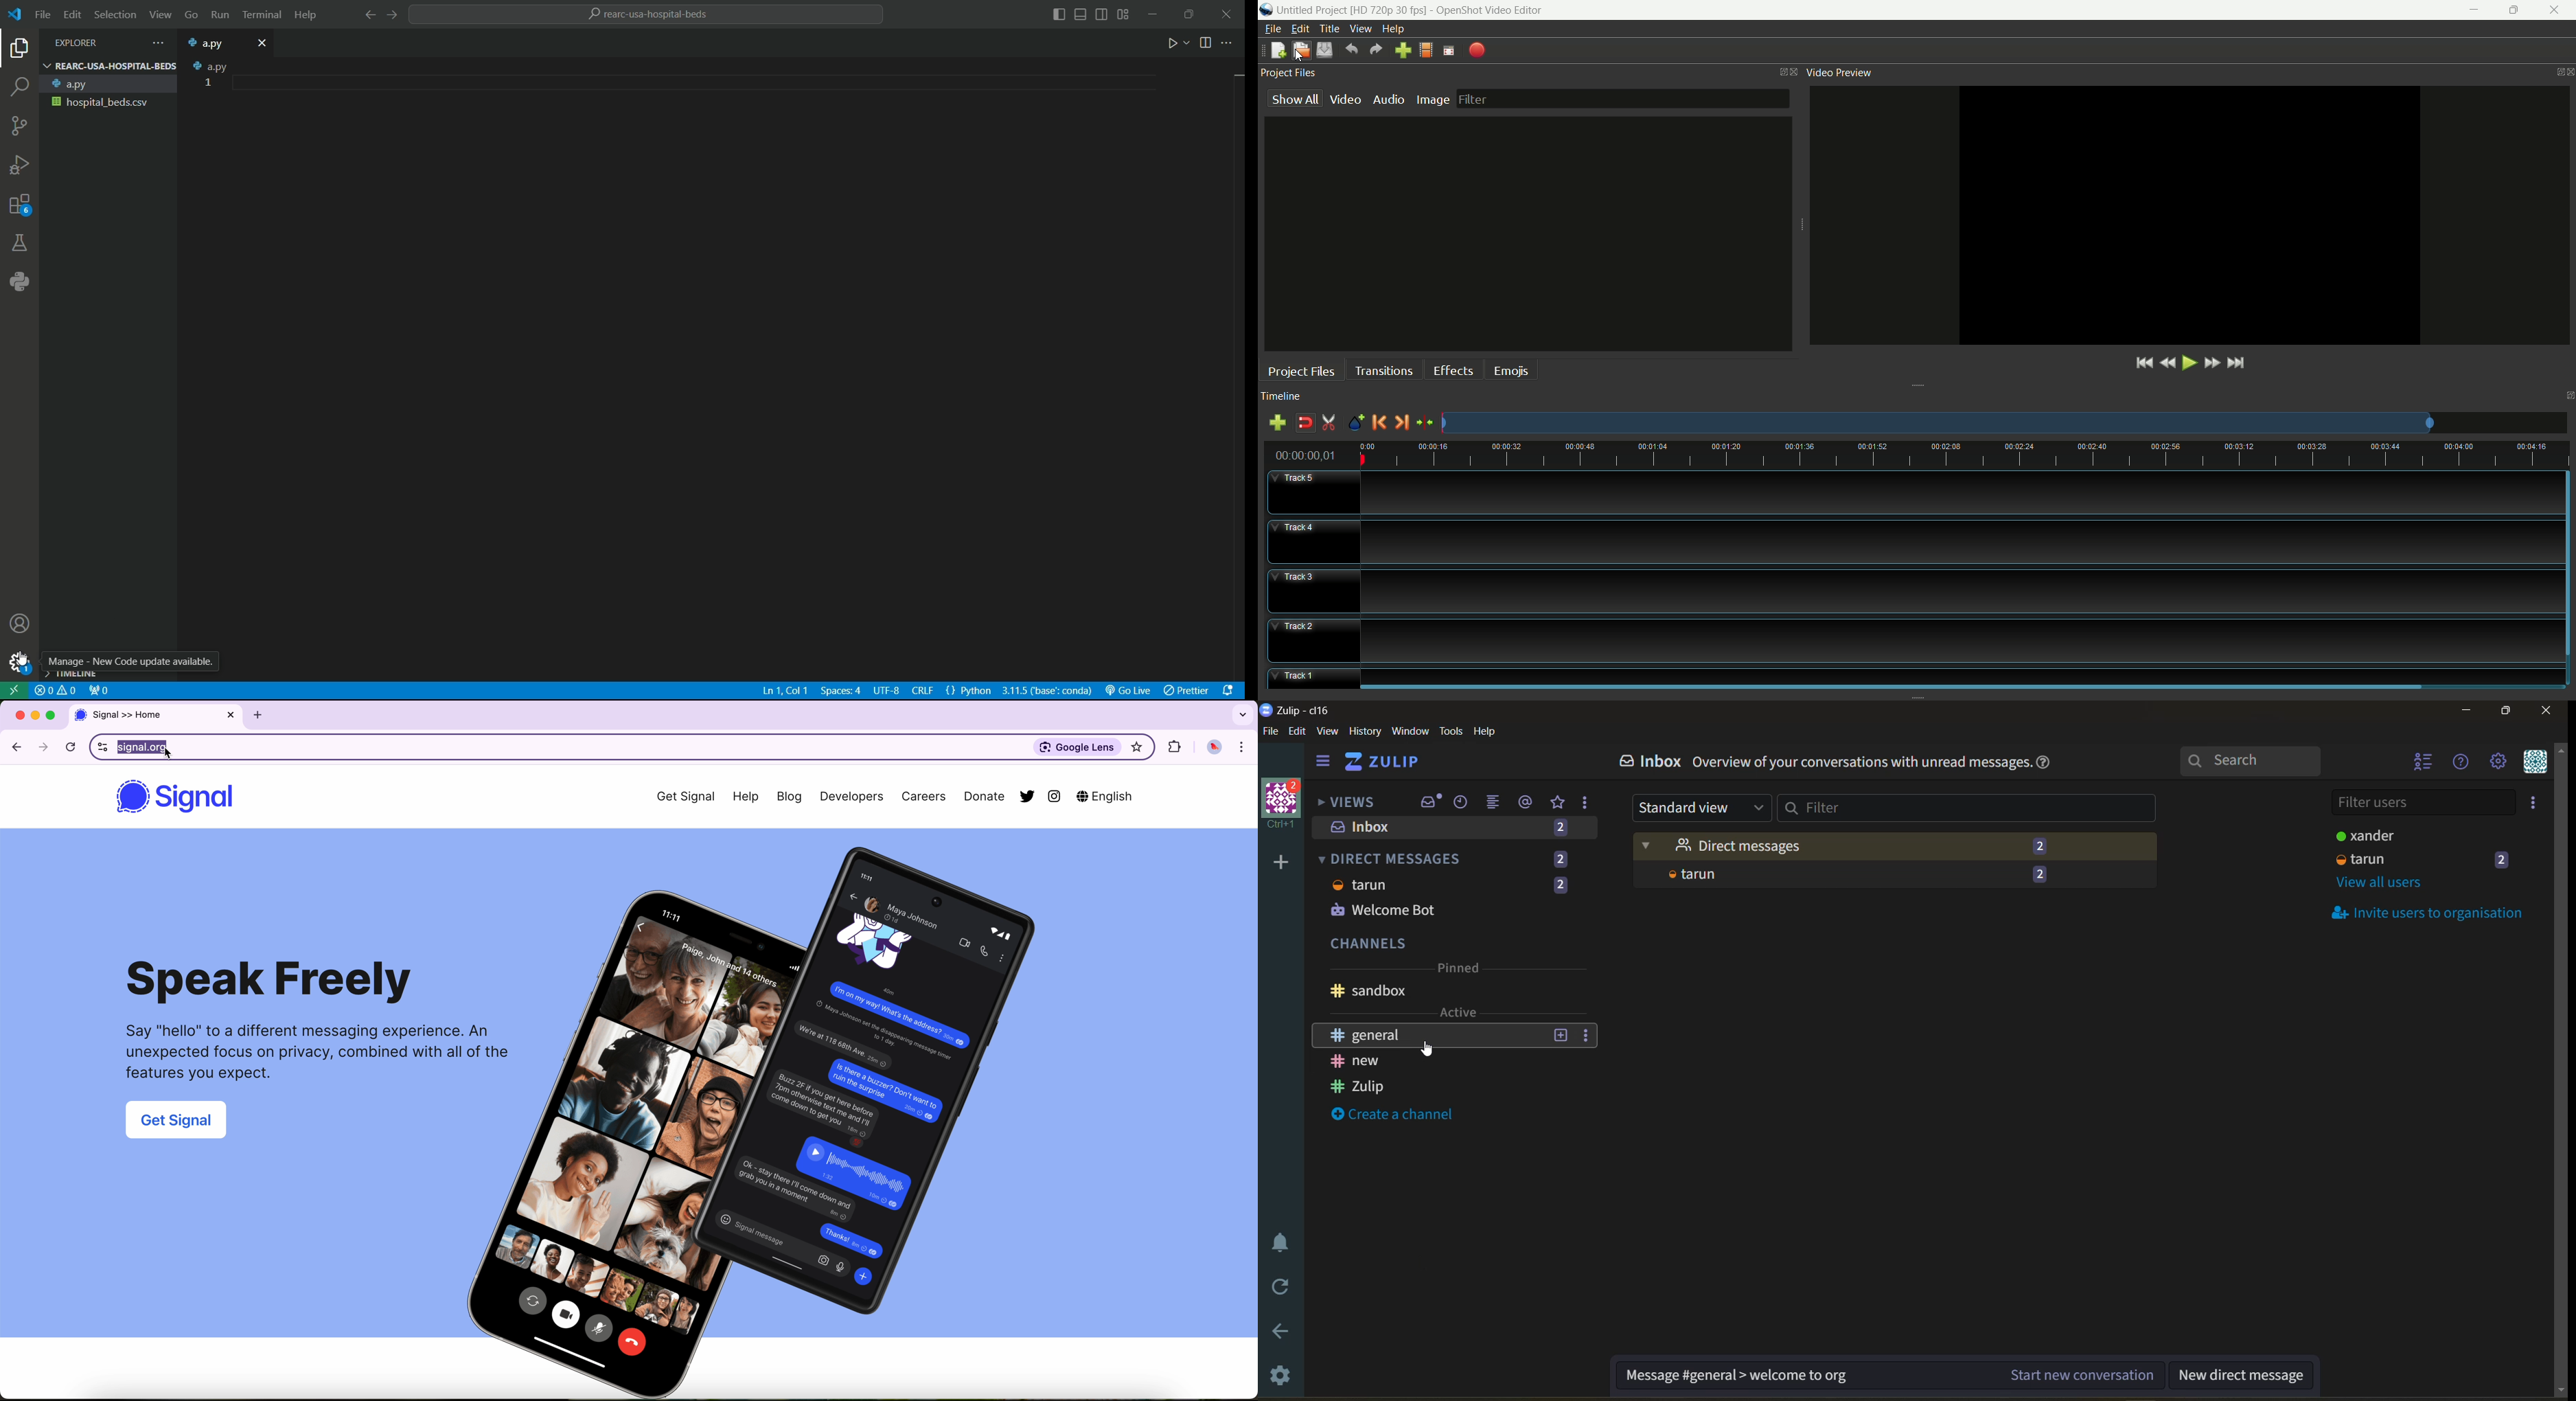 This screenshot has height=1428, width=2576. I want to click on inbox, so click(1653, 763).